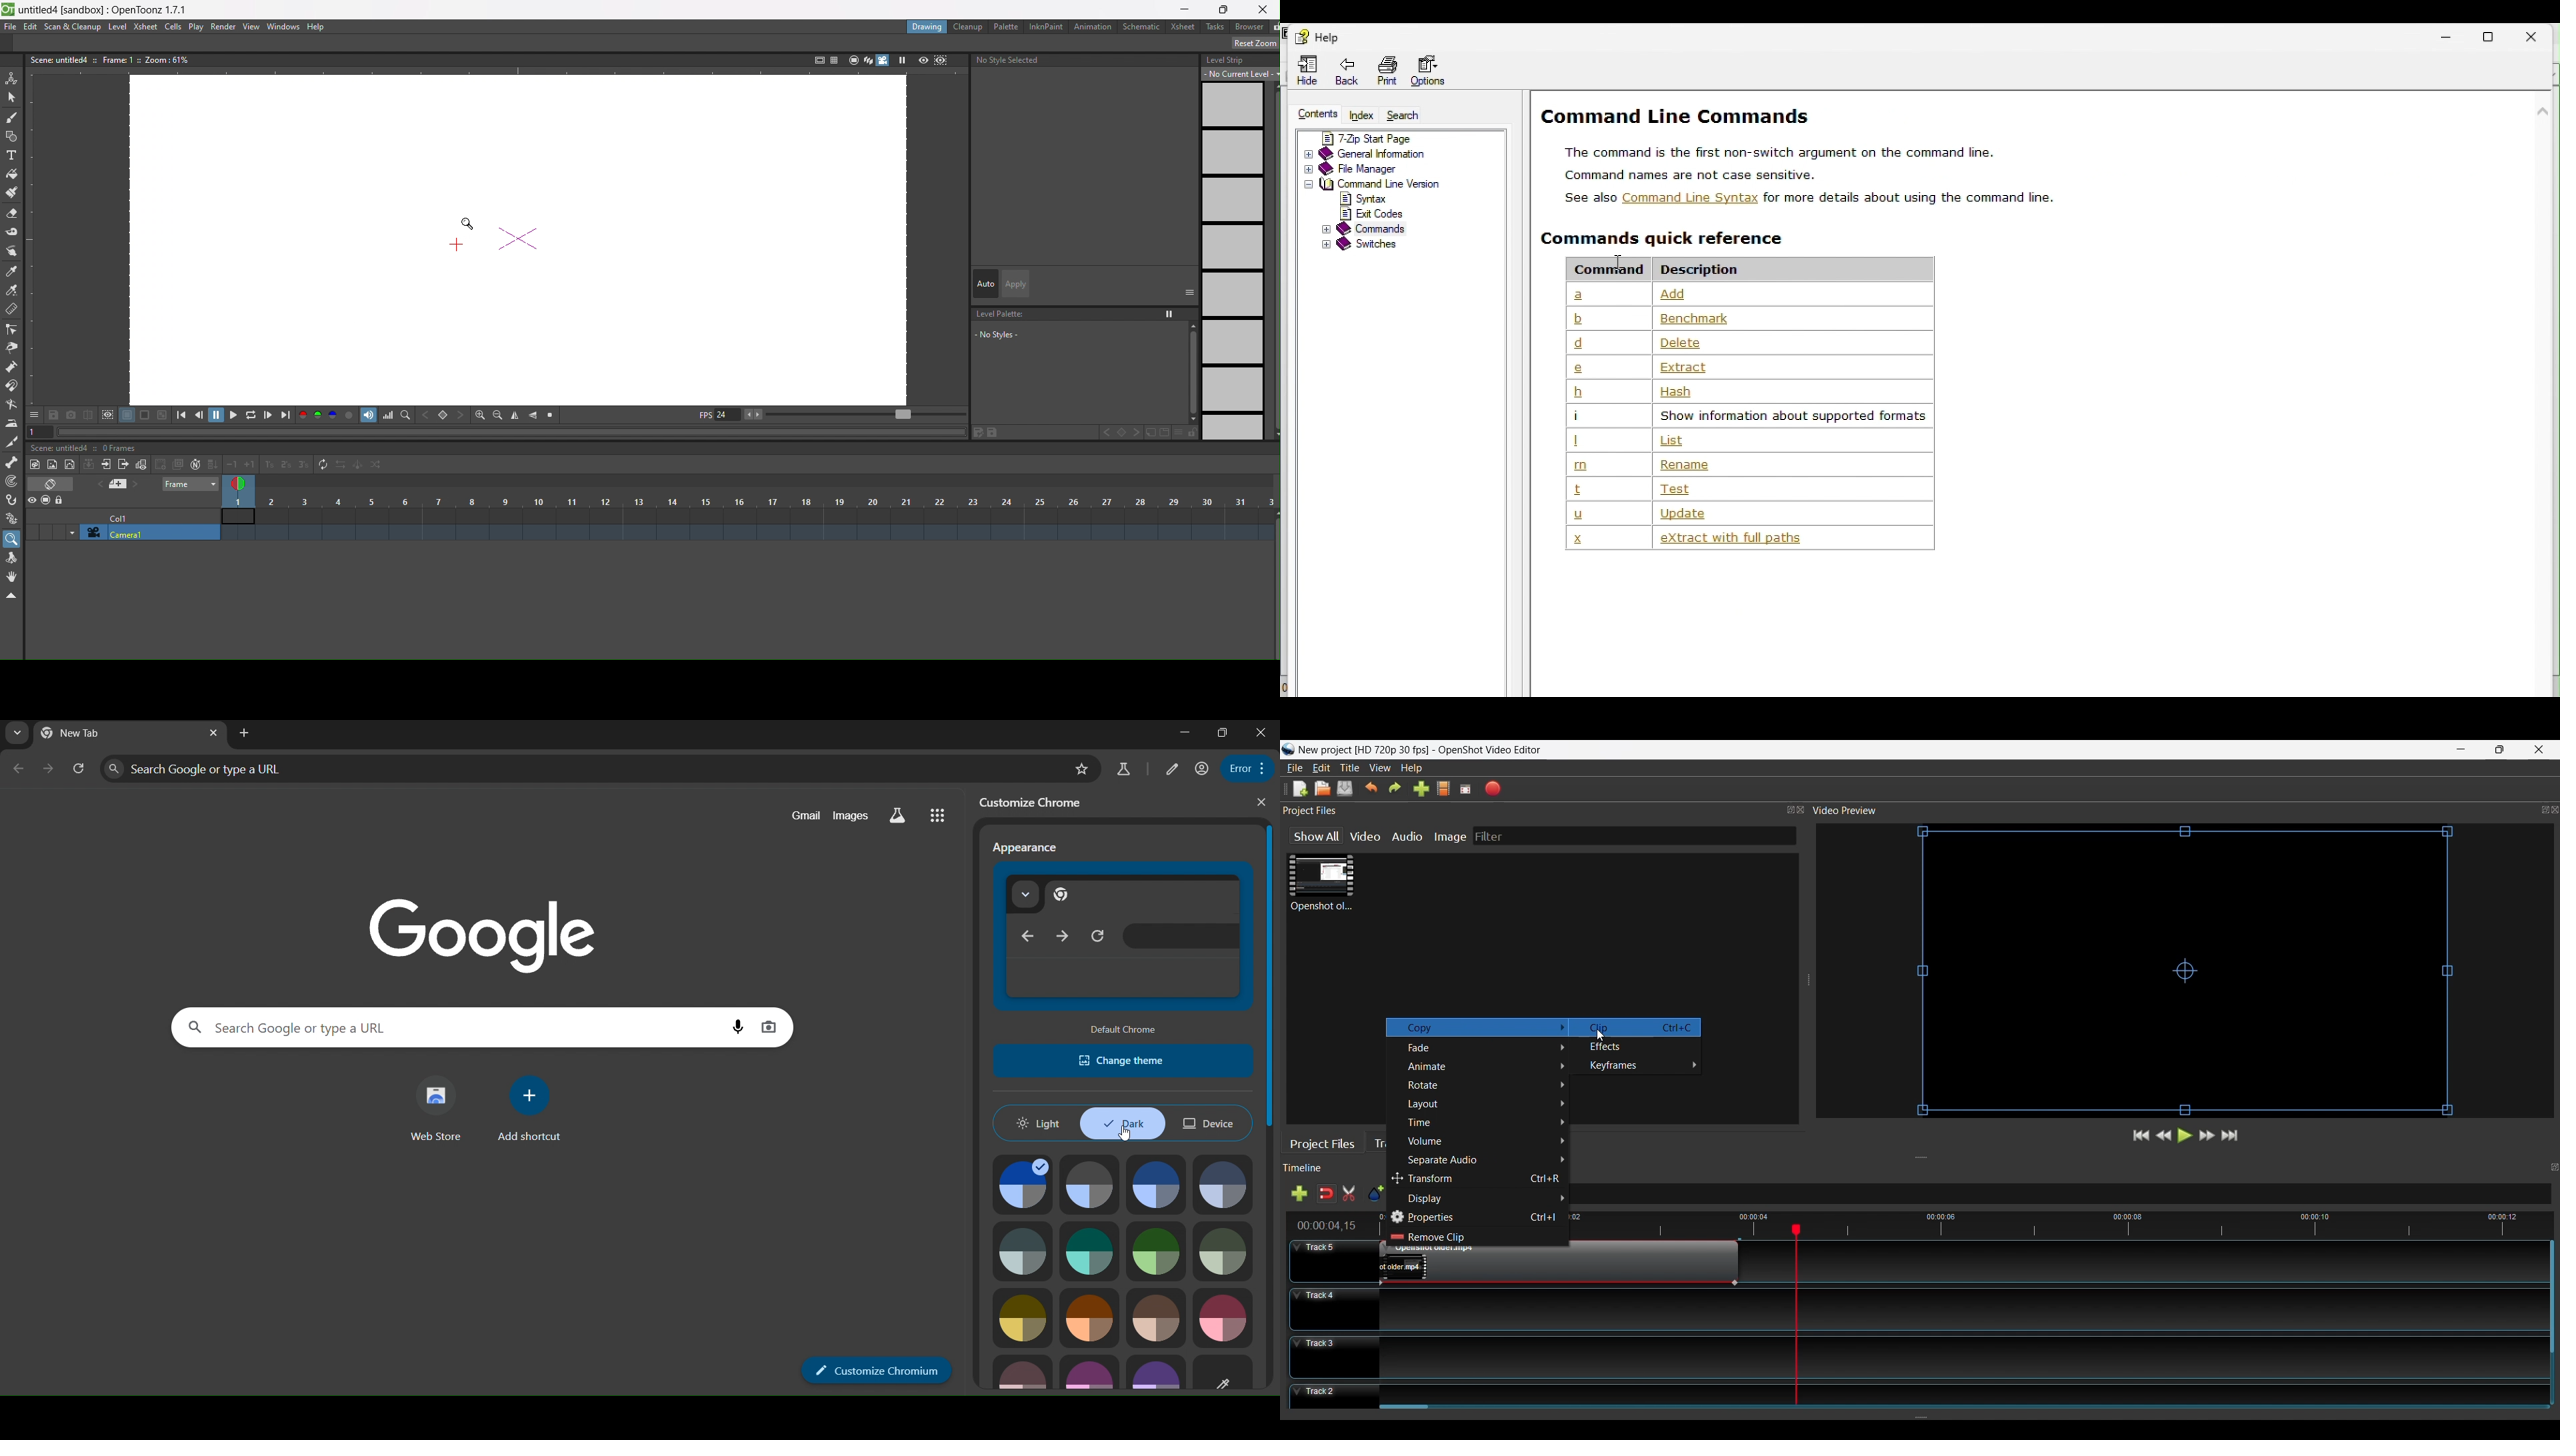 The height and width of the screenshot is (1456, 2576). I want to click on paint brush tool, so click(11, 193).